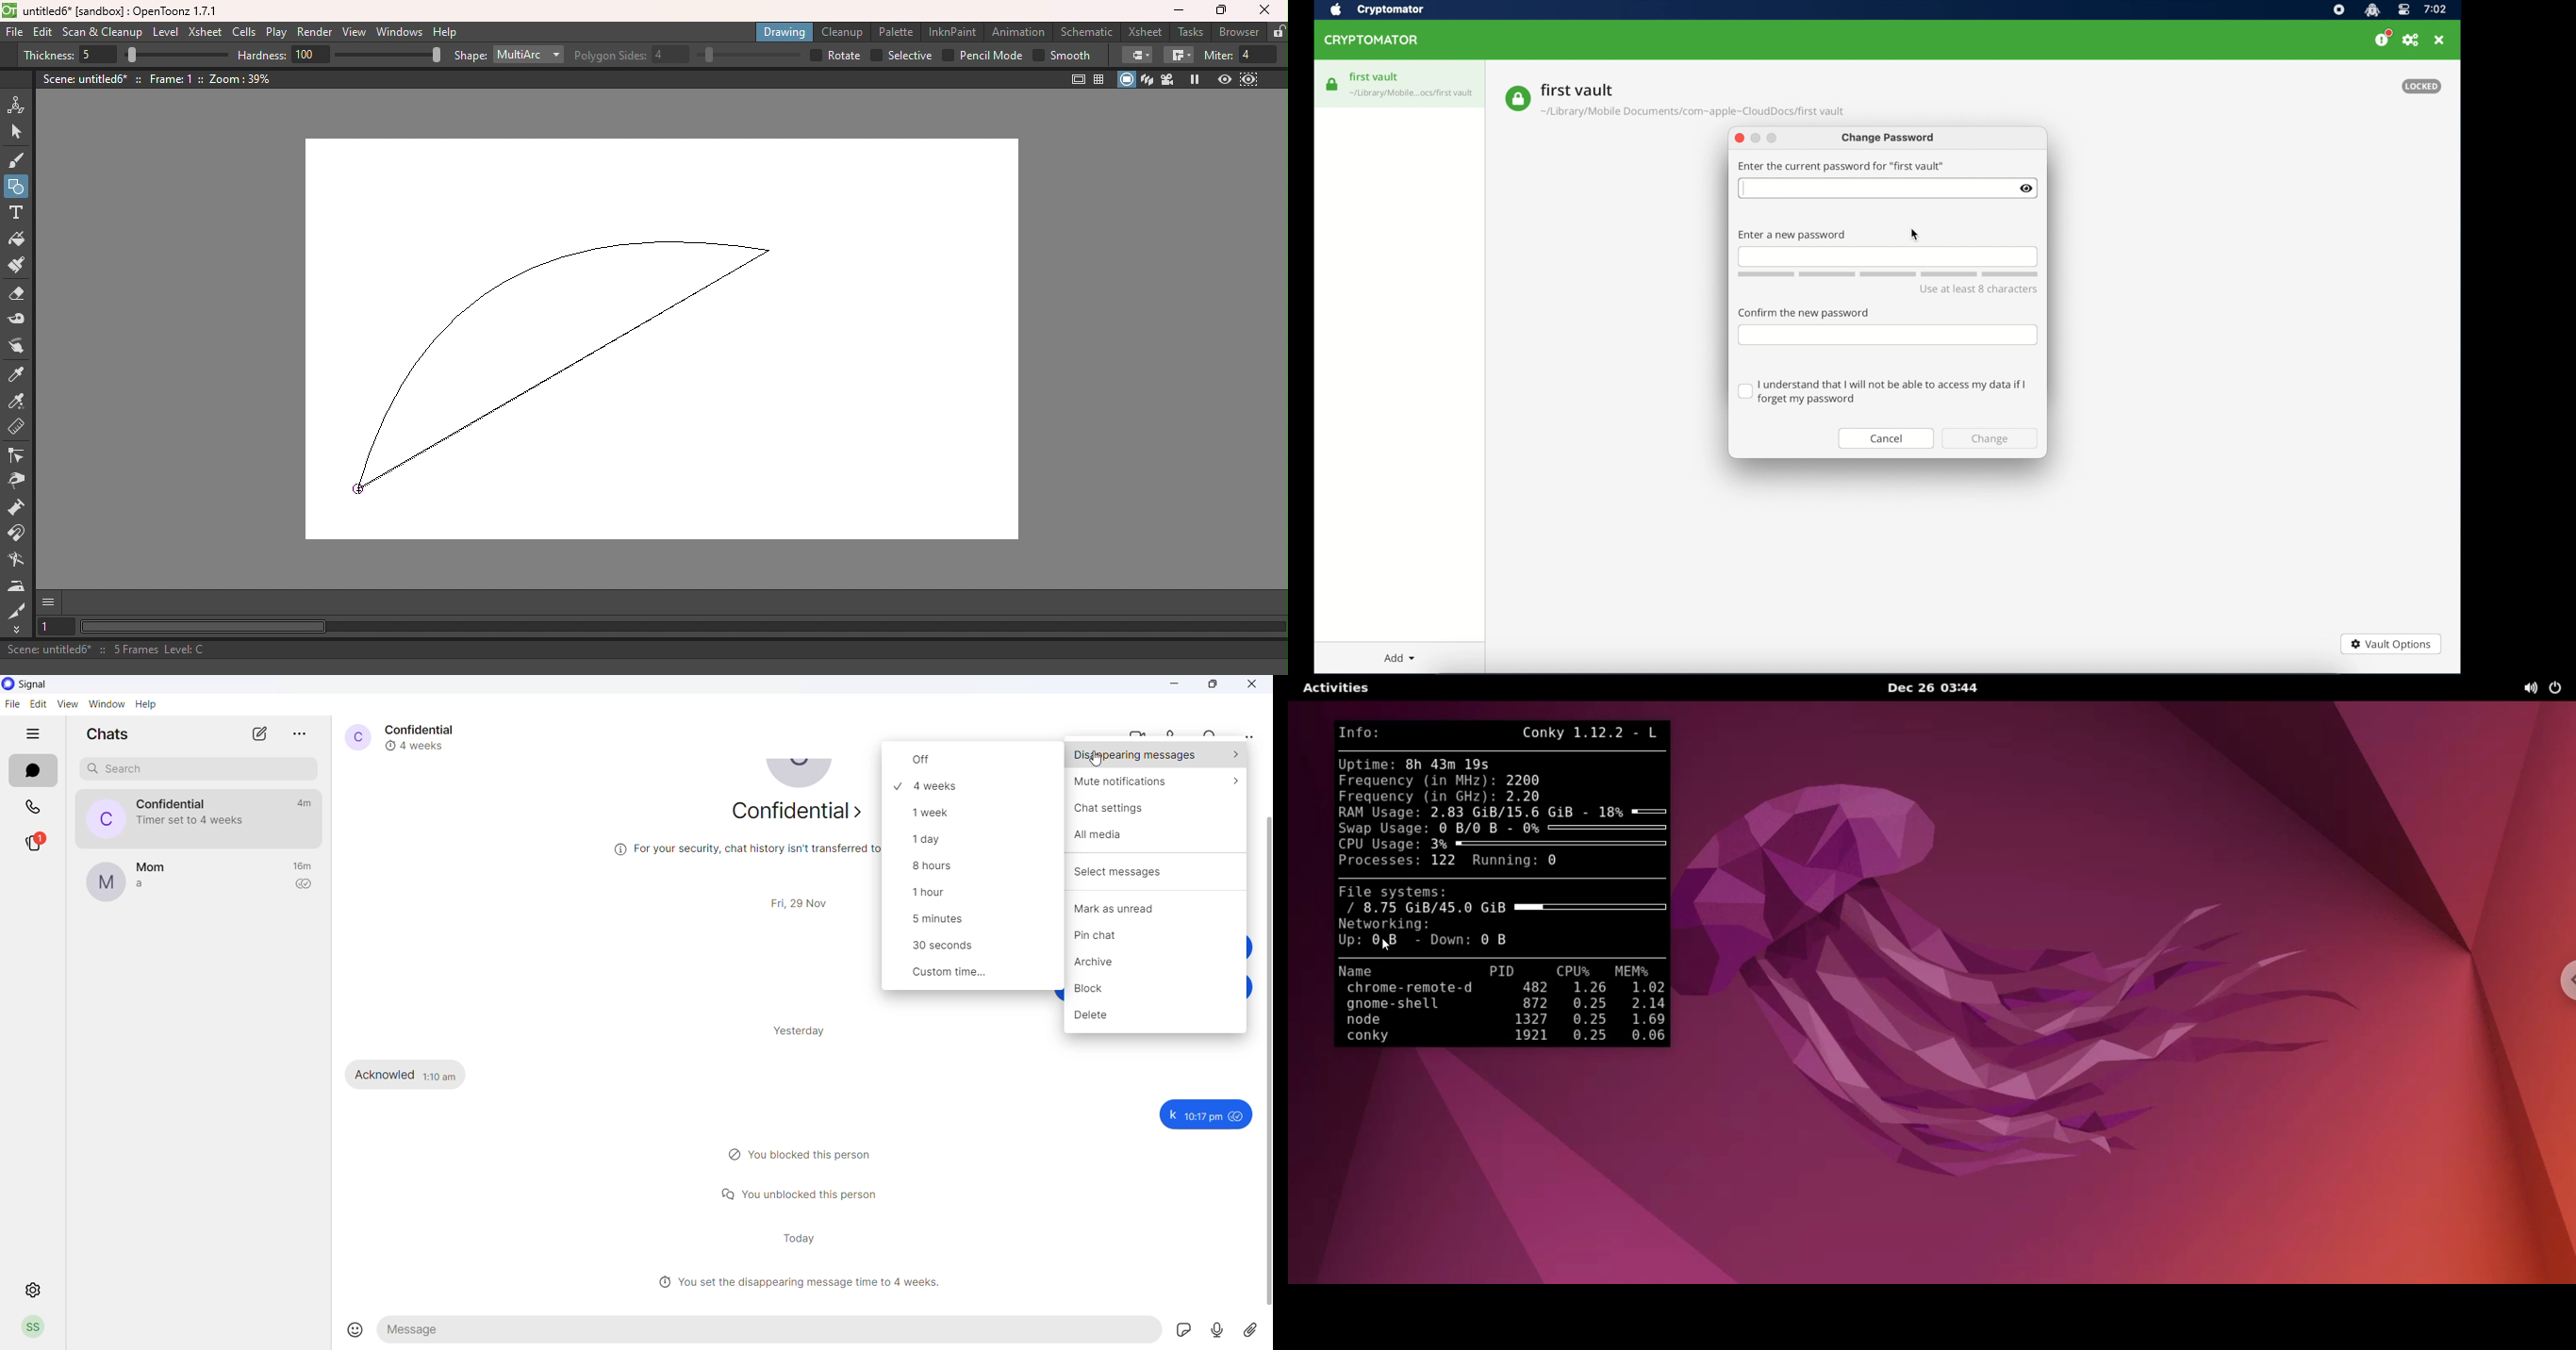  I want to click on Pinch tool, so click(20, 484).